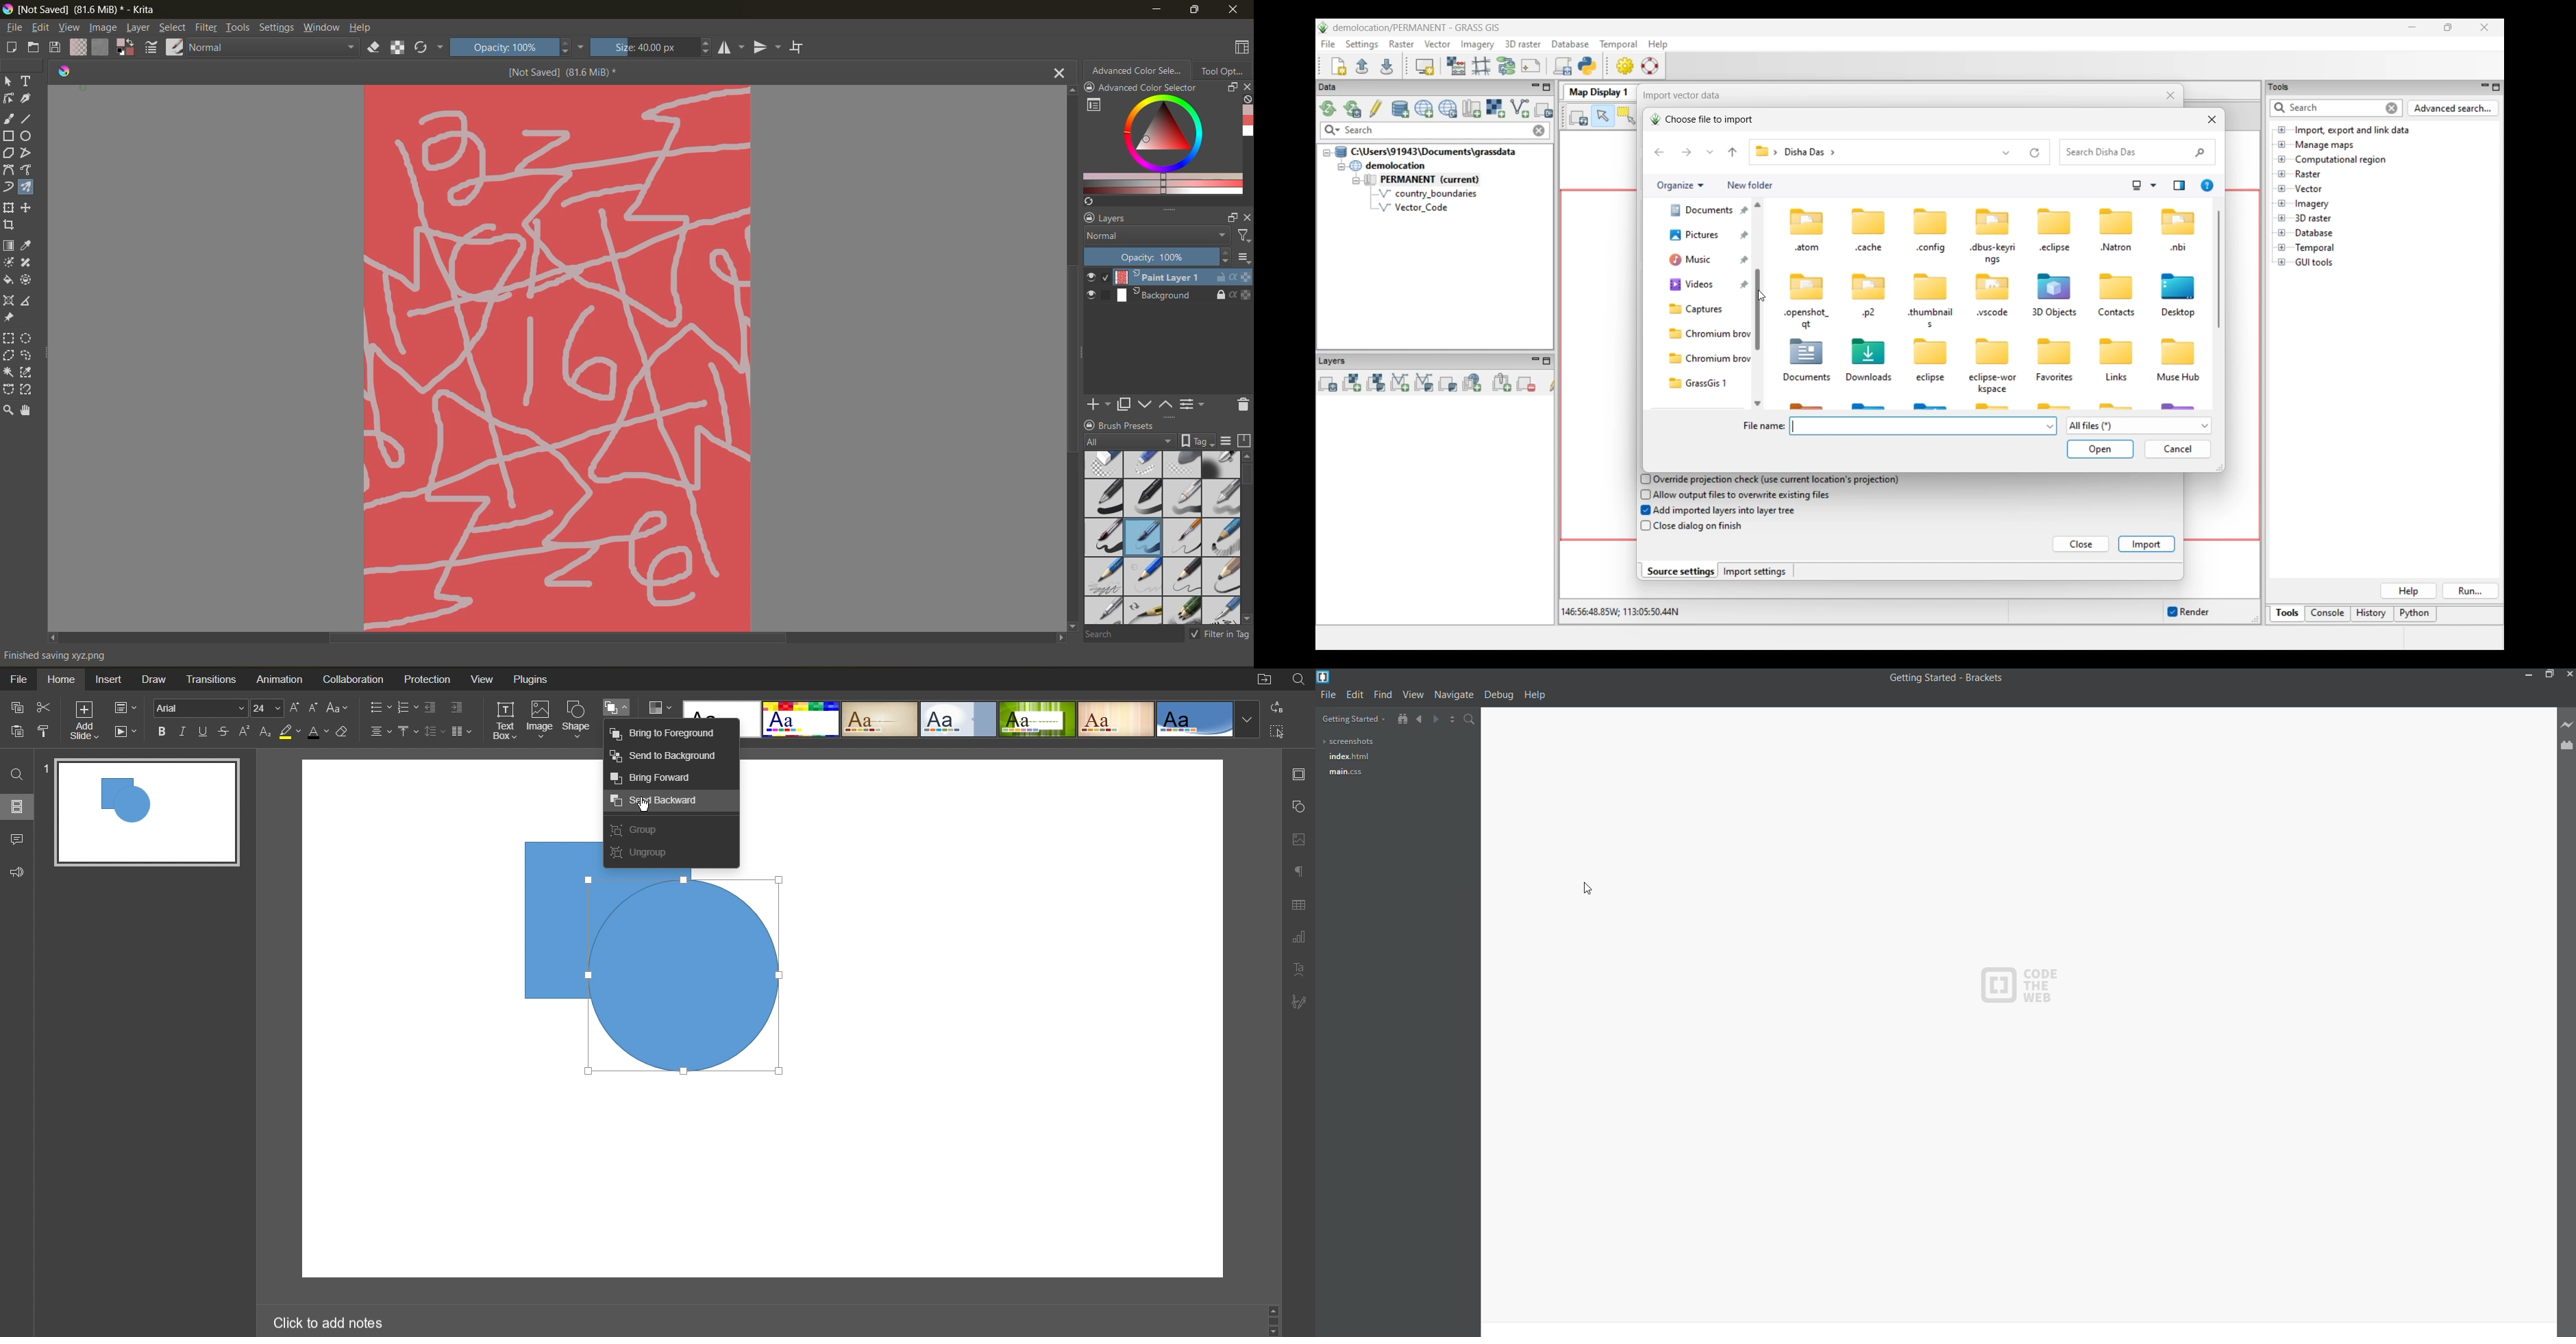 The height and width of the screenshot is (1344, 2576). I want to click on foreground color selector, so click(124, 49).